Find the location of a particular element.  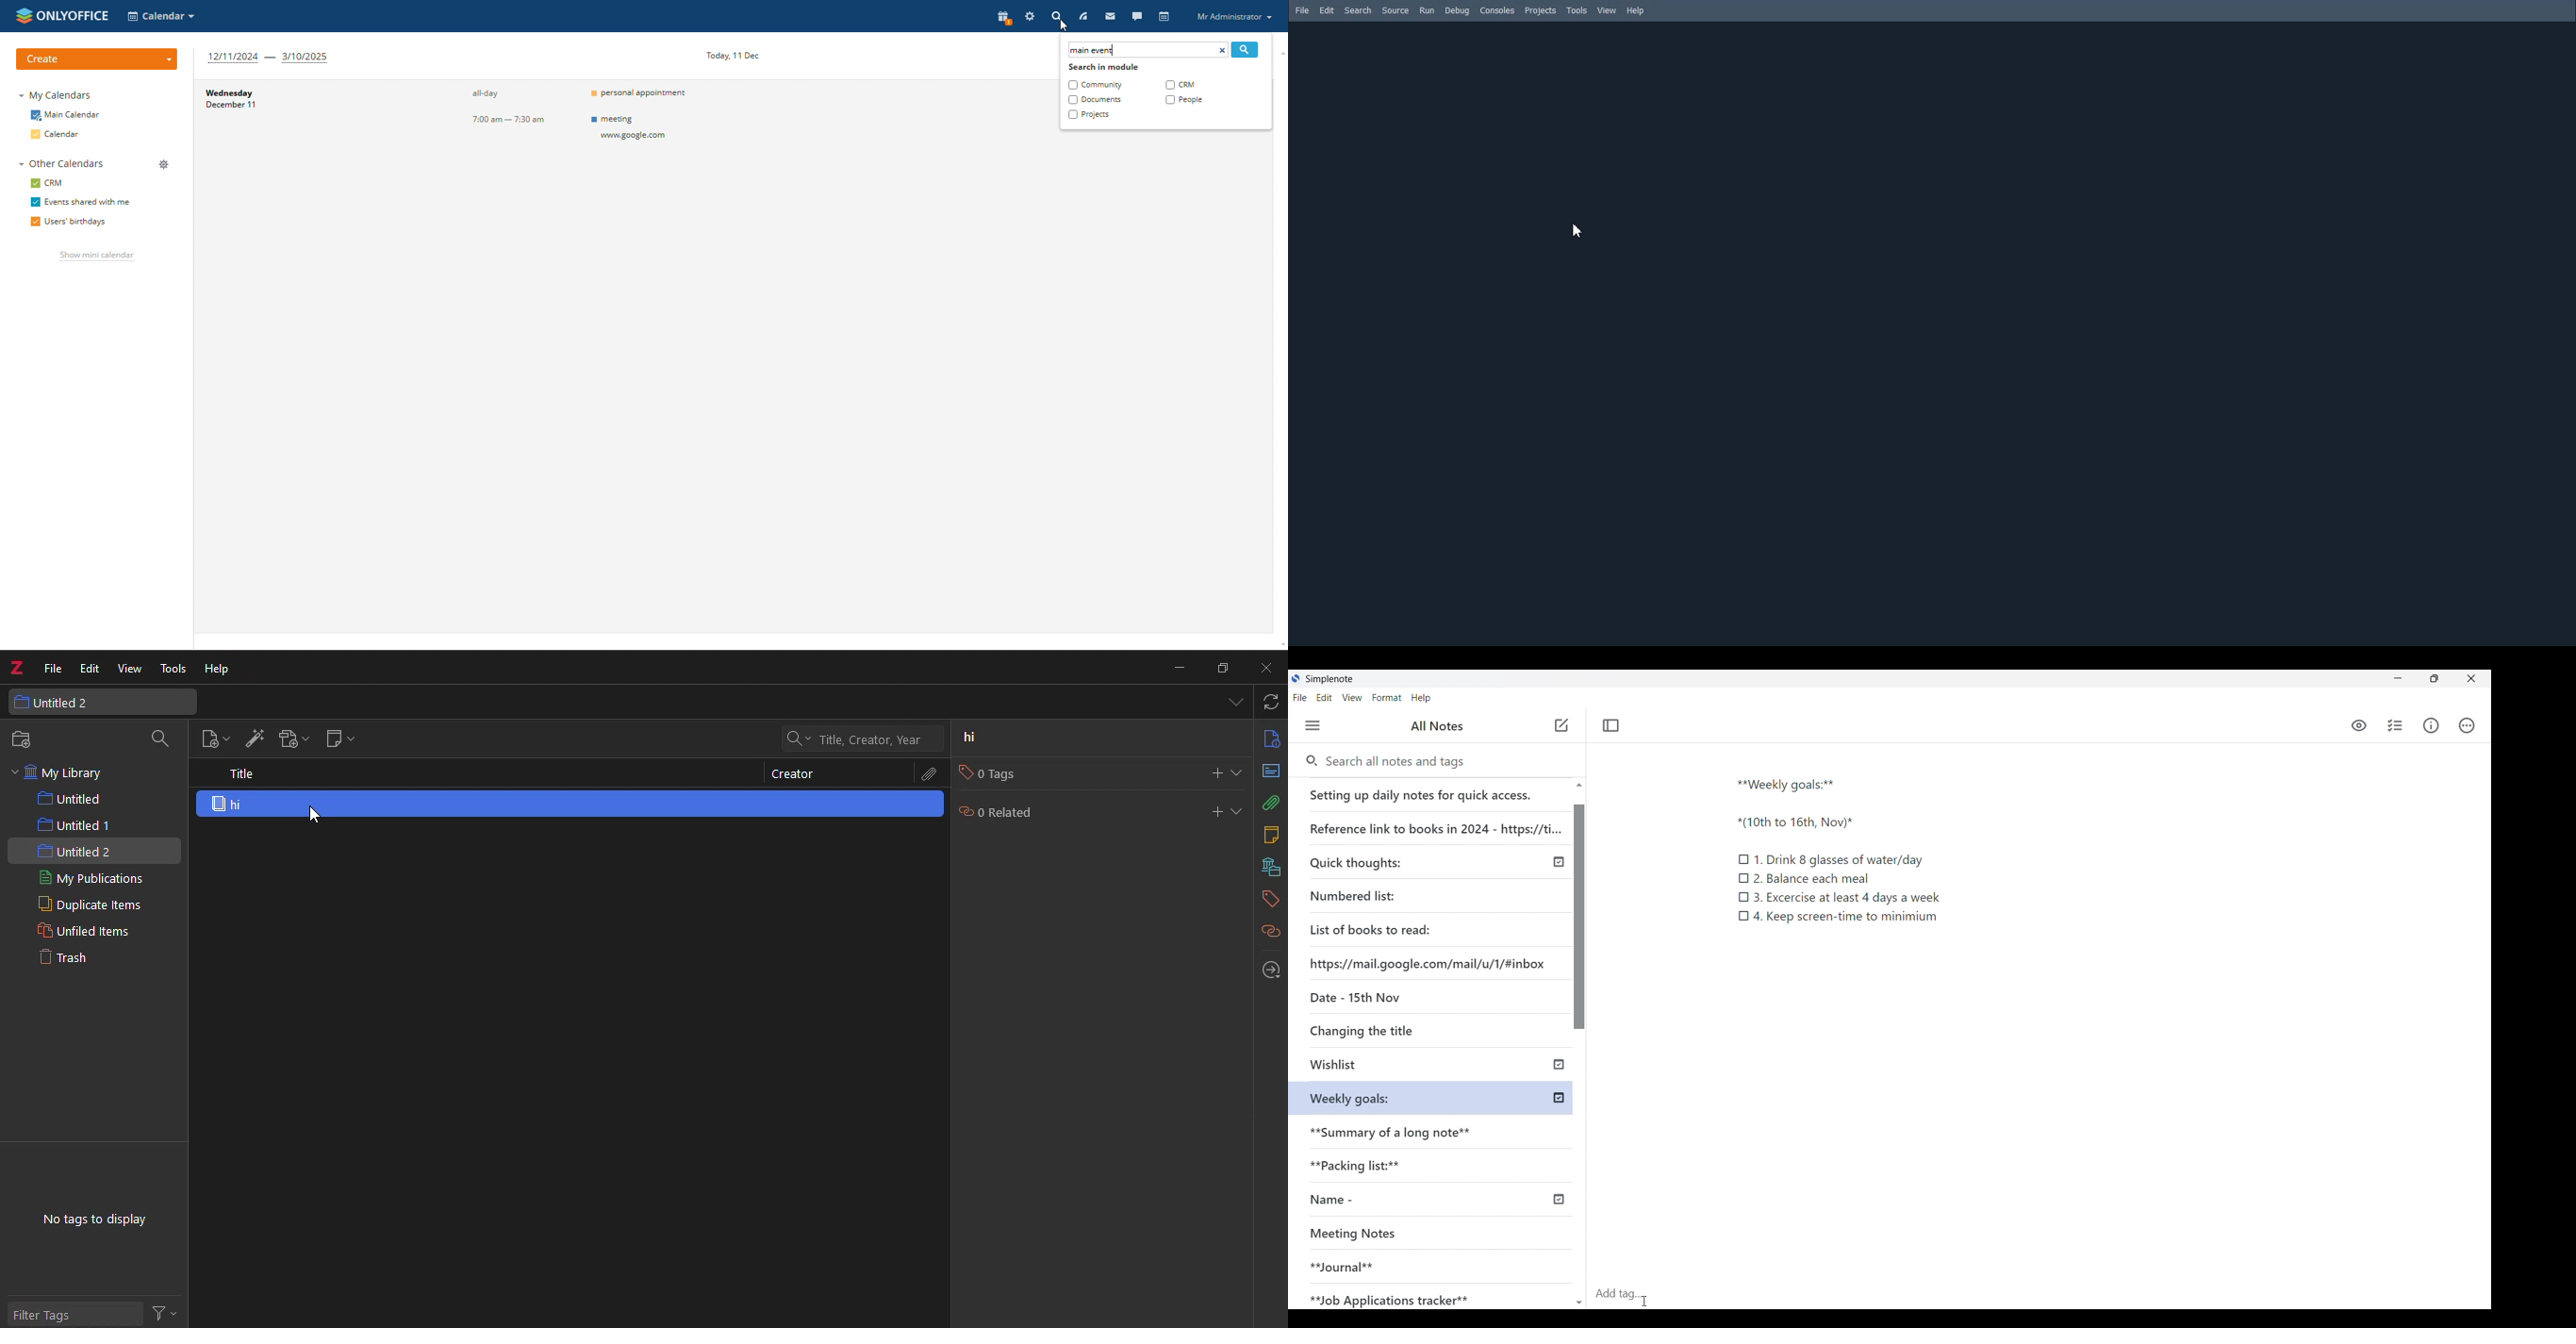

untitled is located at coordinates (76, 799).